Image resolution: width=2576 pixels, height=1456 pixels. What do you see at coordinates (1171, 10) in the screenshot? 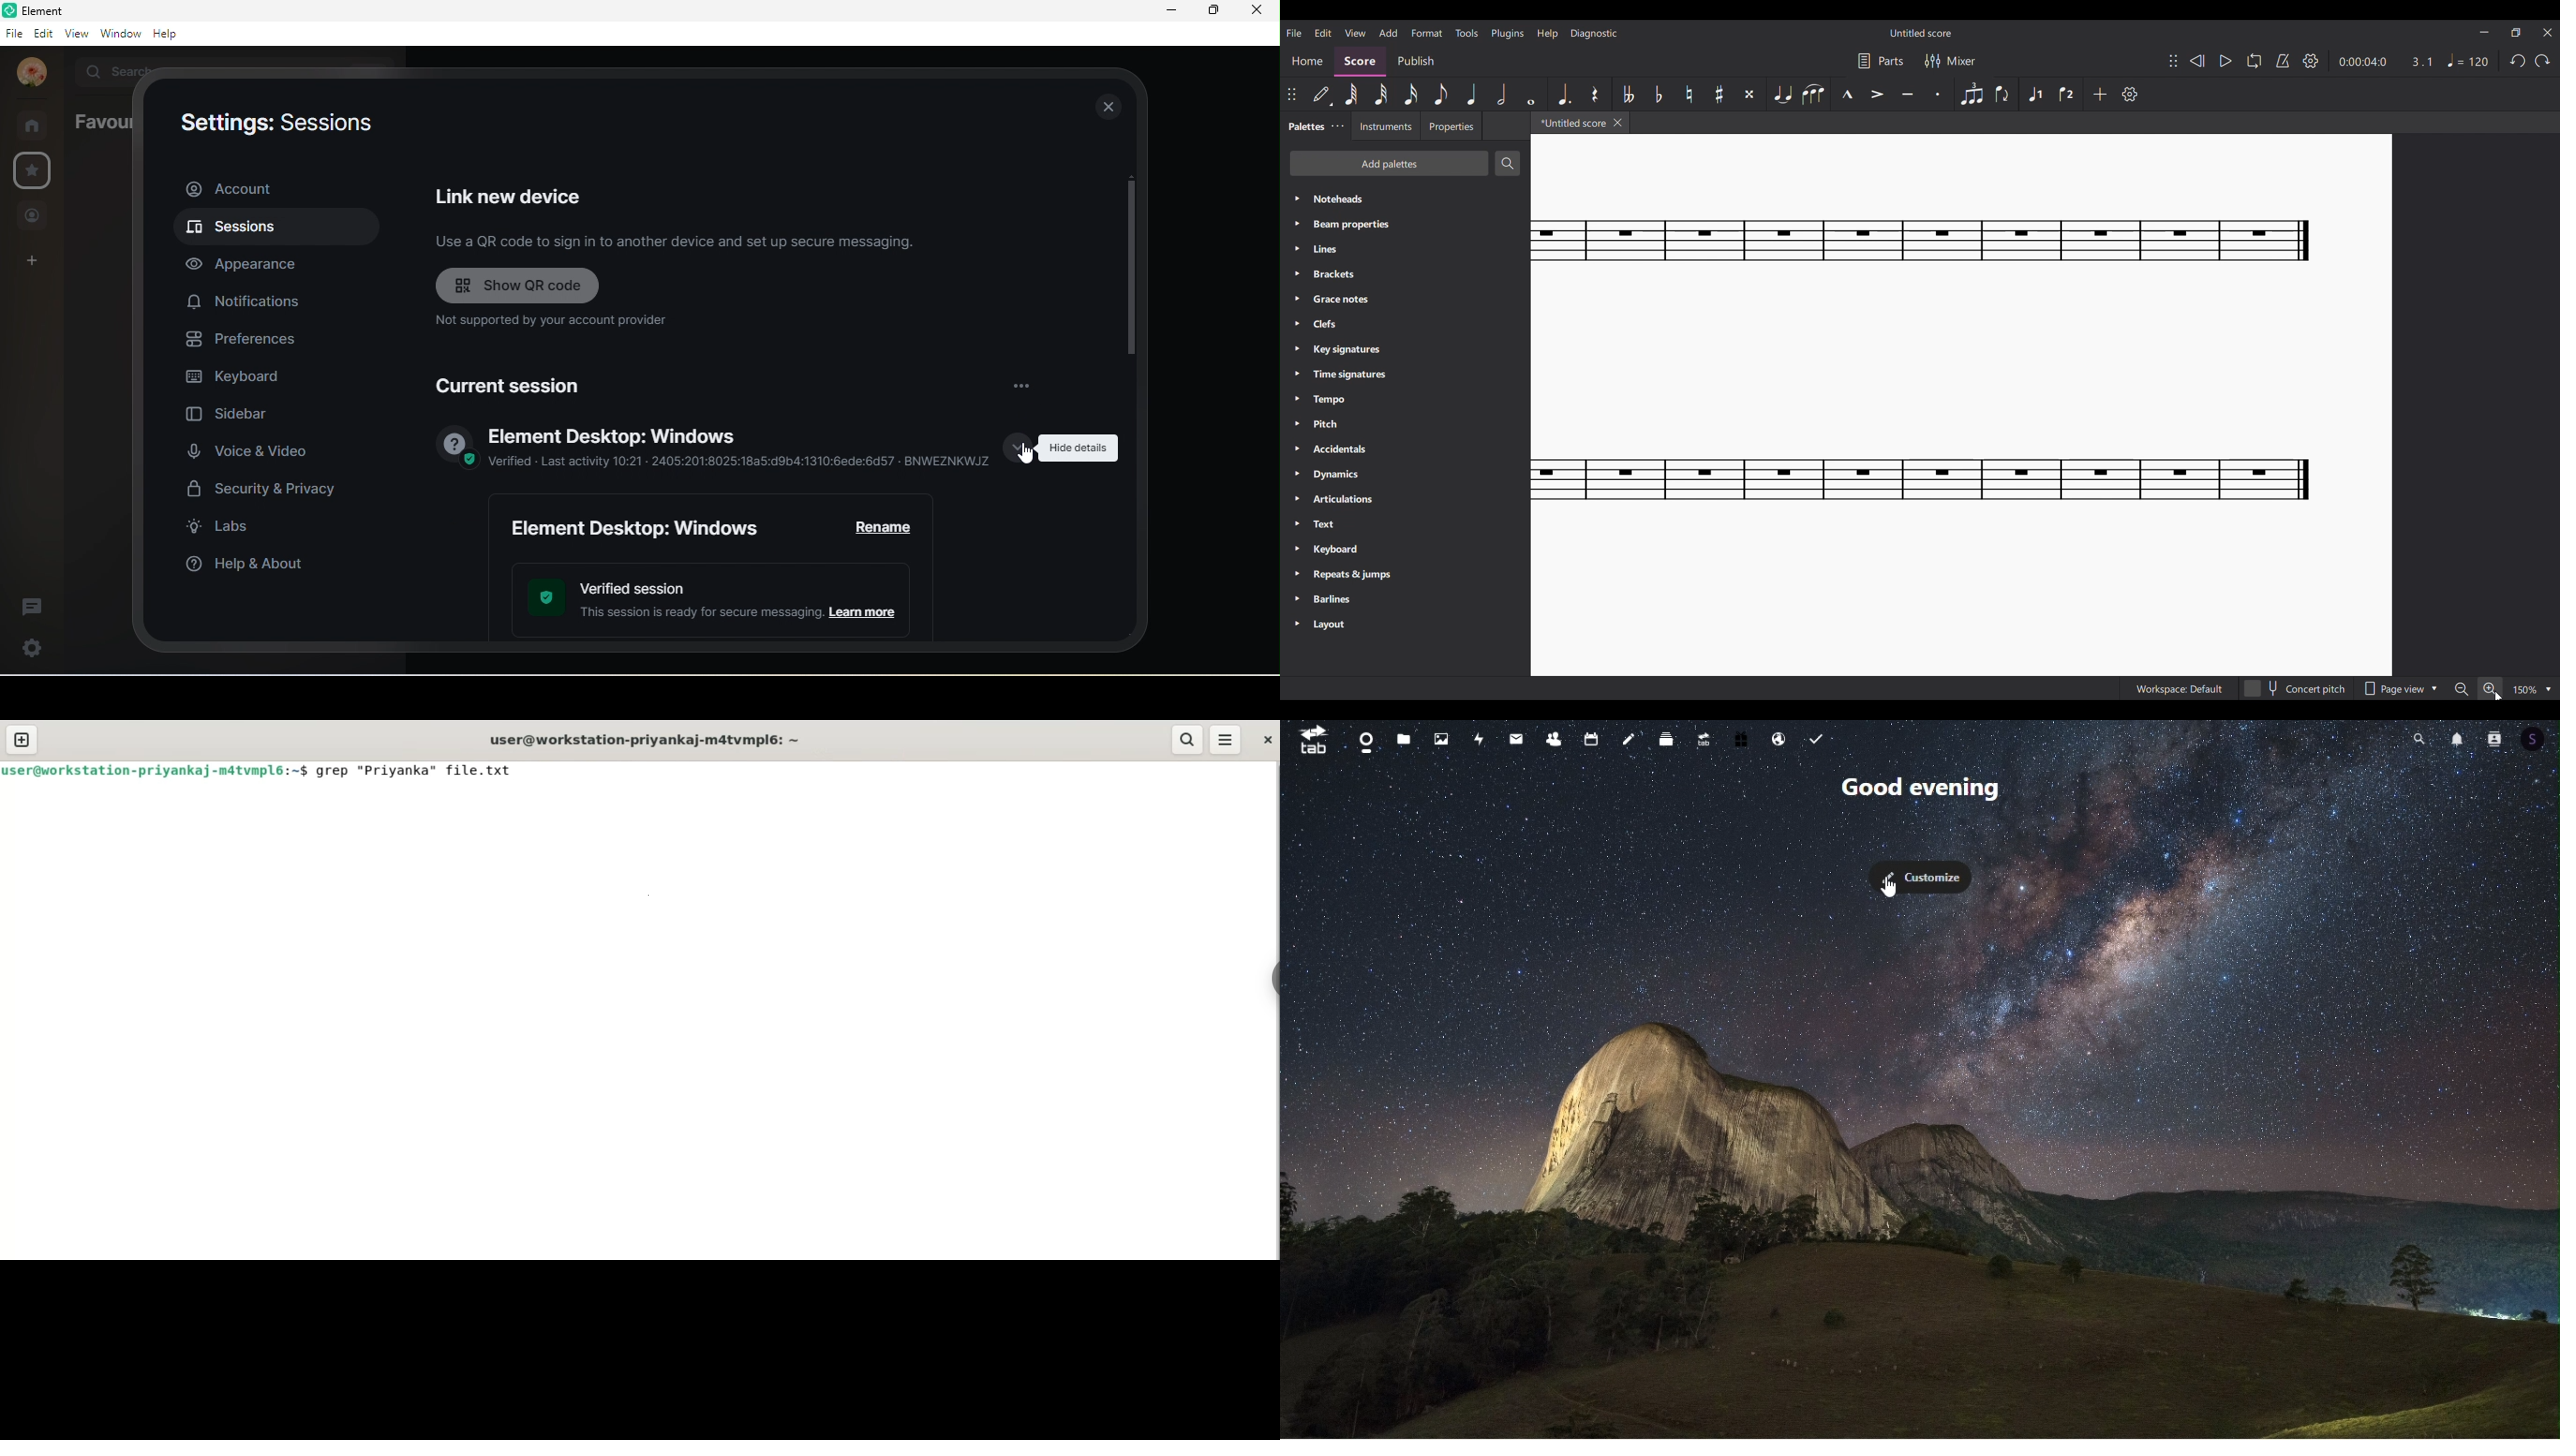
I see `minimize` at bounding box center [1171, 10].